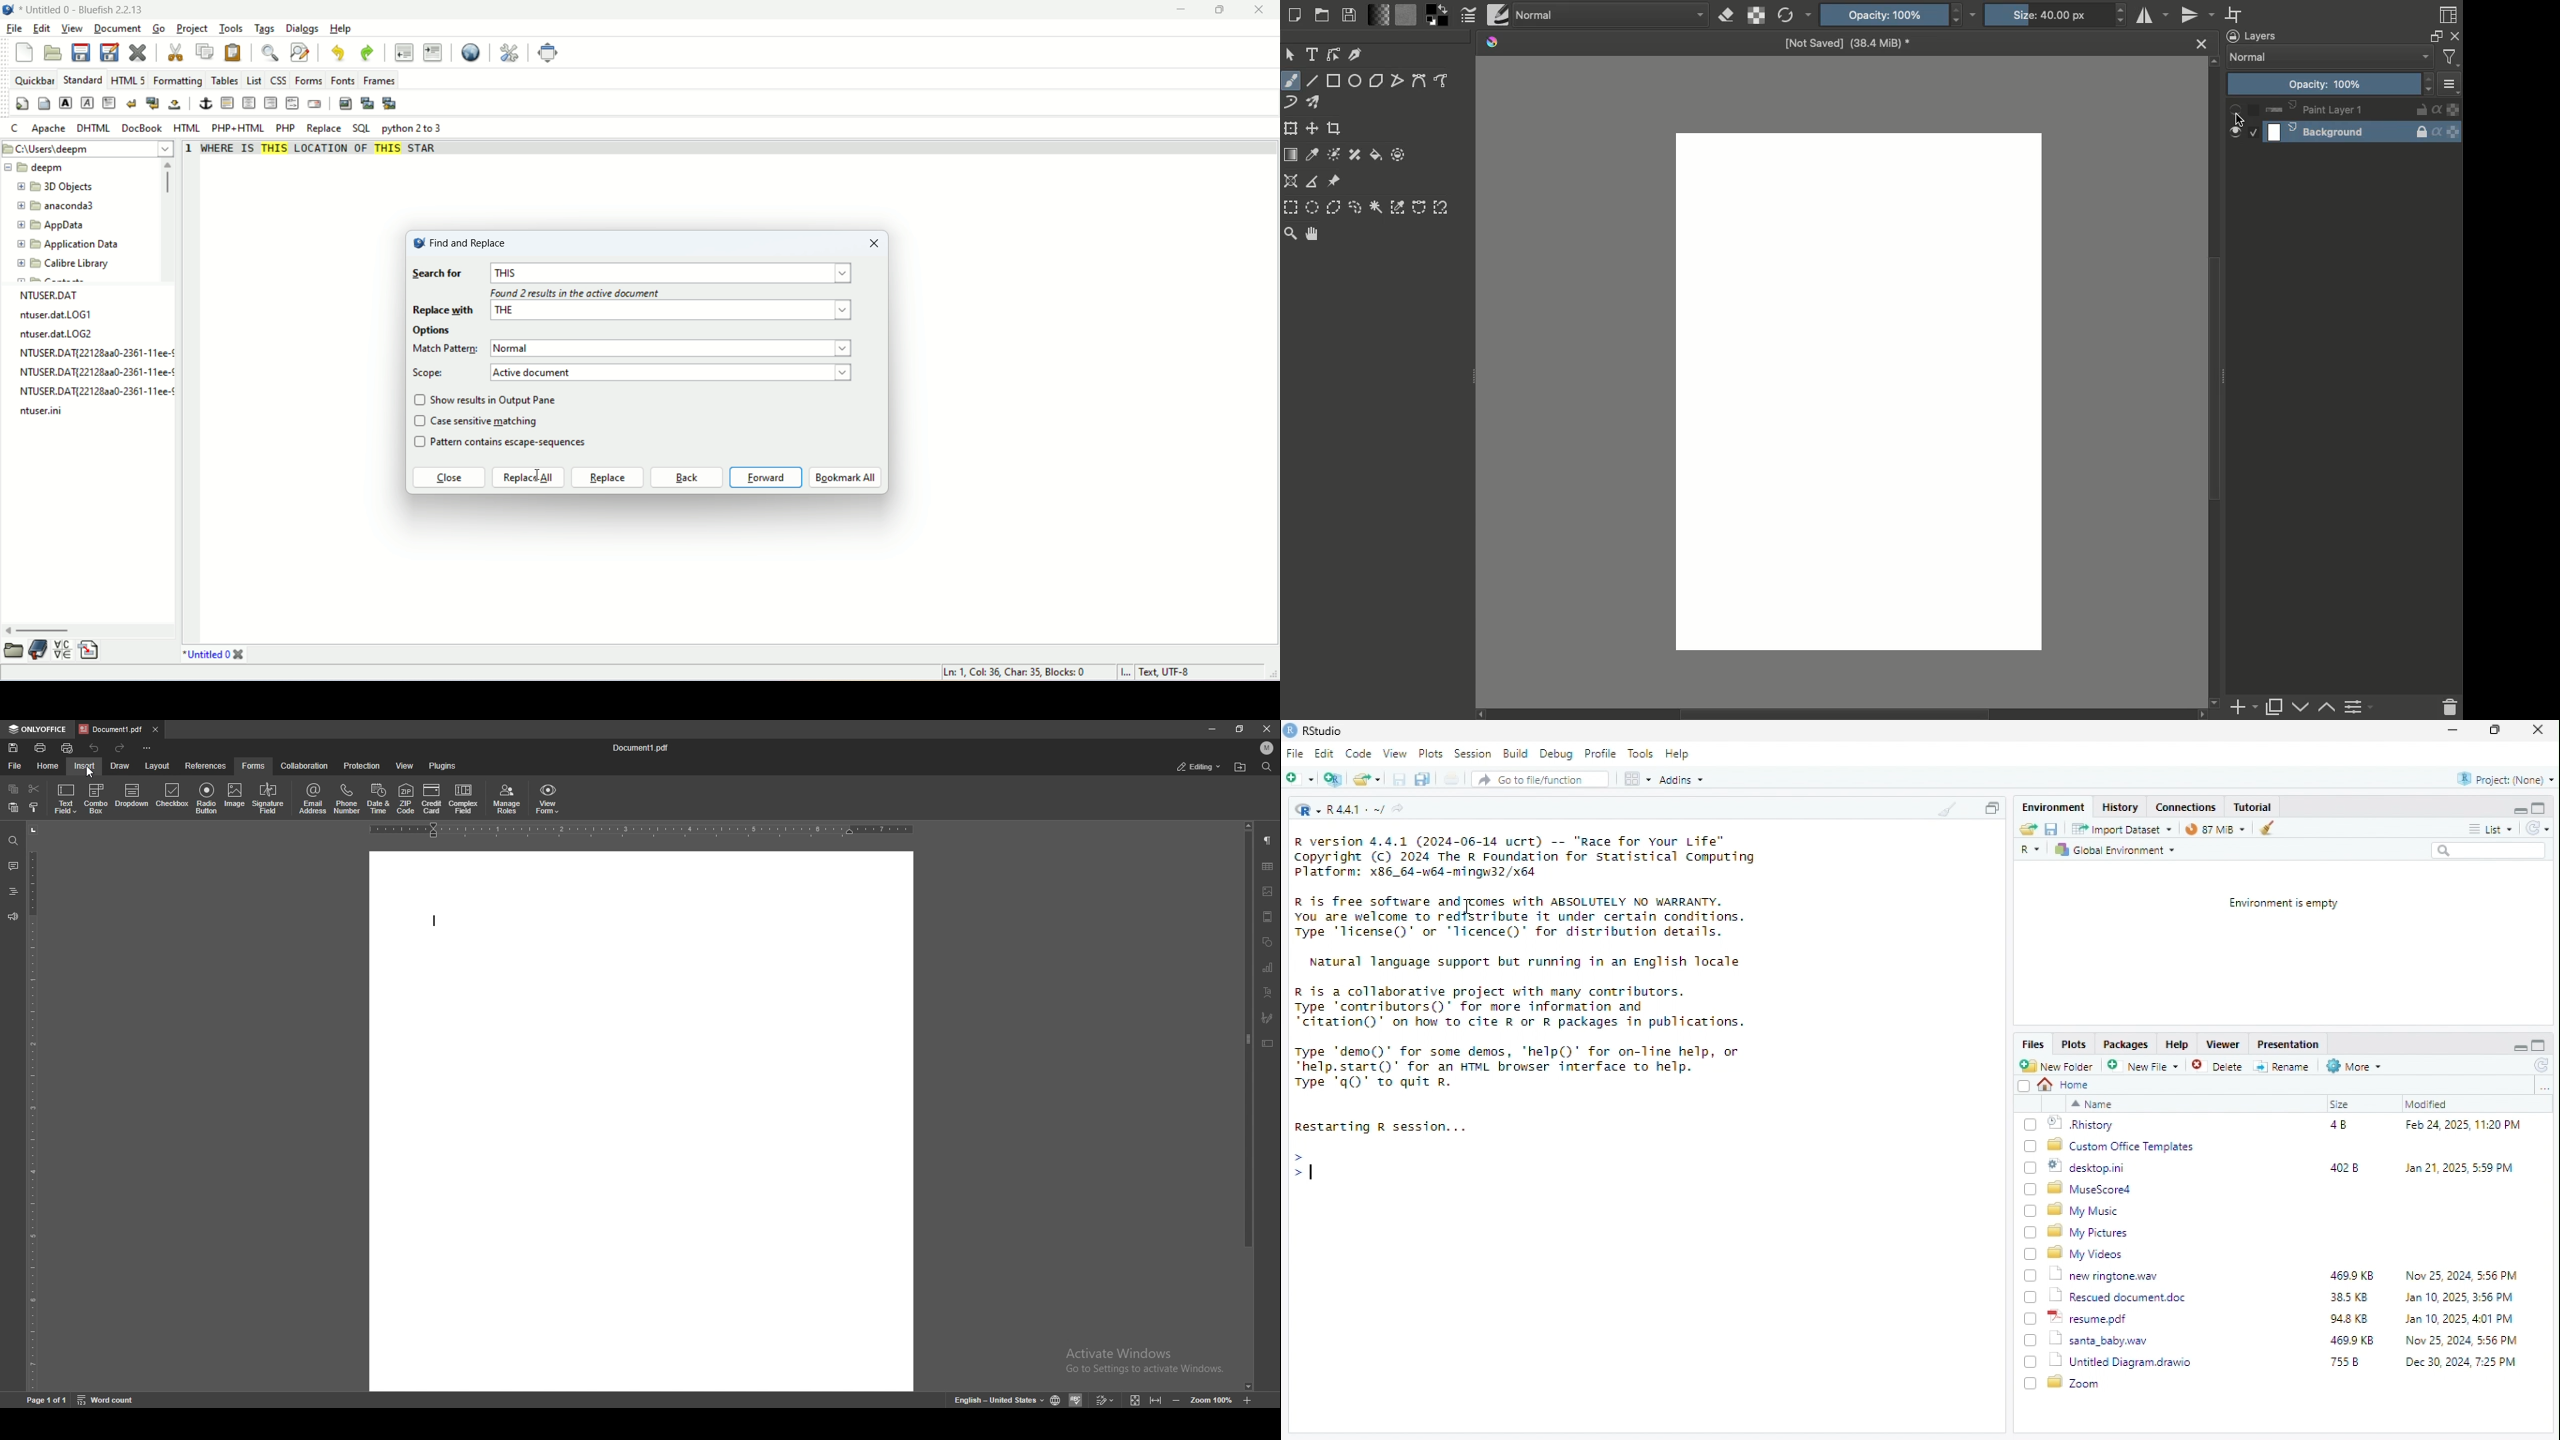  I want to click on page, so click(47, 1400).